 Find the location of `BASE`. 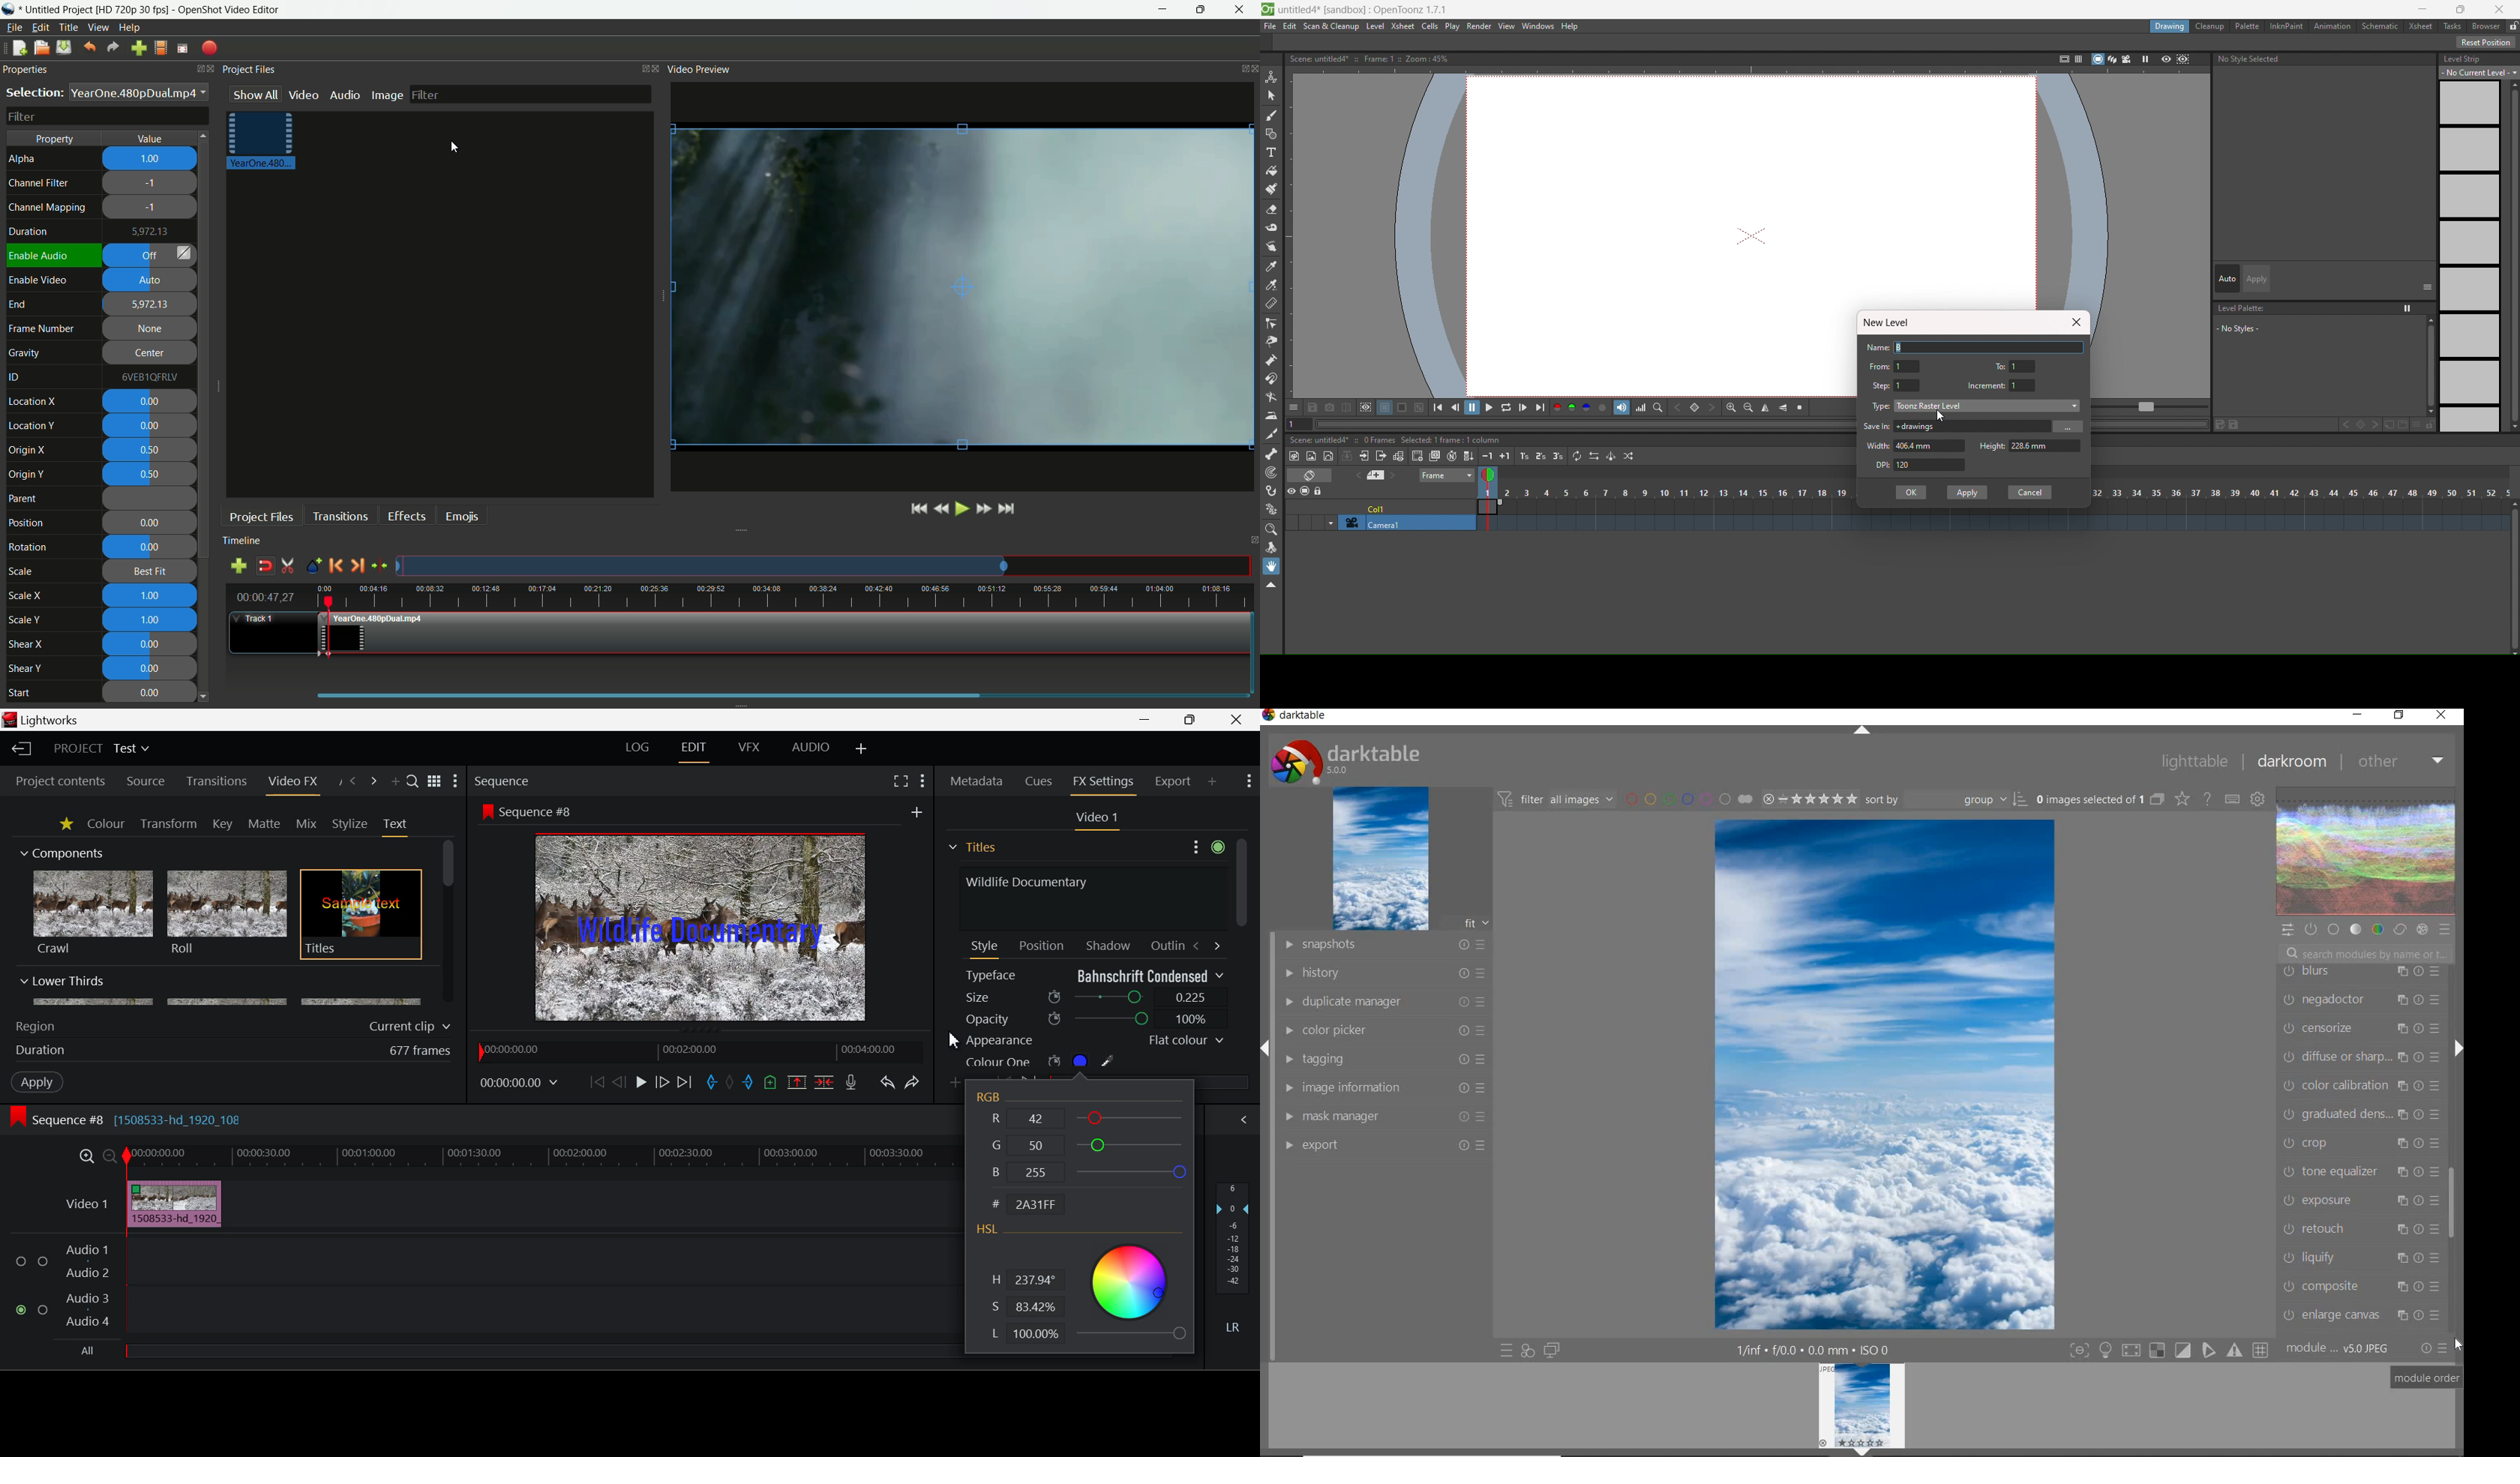

BASE is located at coordinates (2335, 929).